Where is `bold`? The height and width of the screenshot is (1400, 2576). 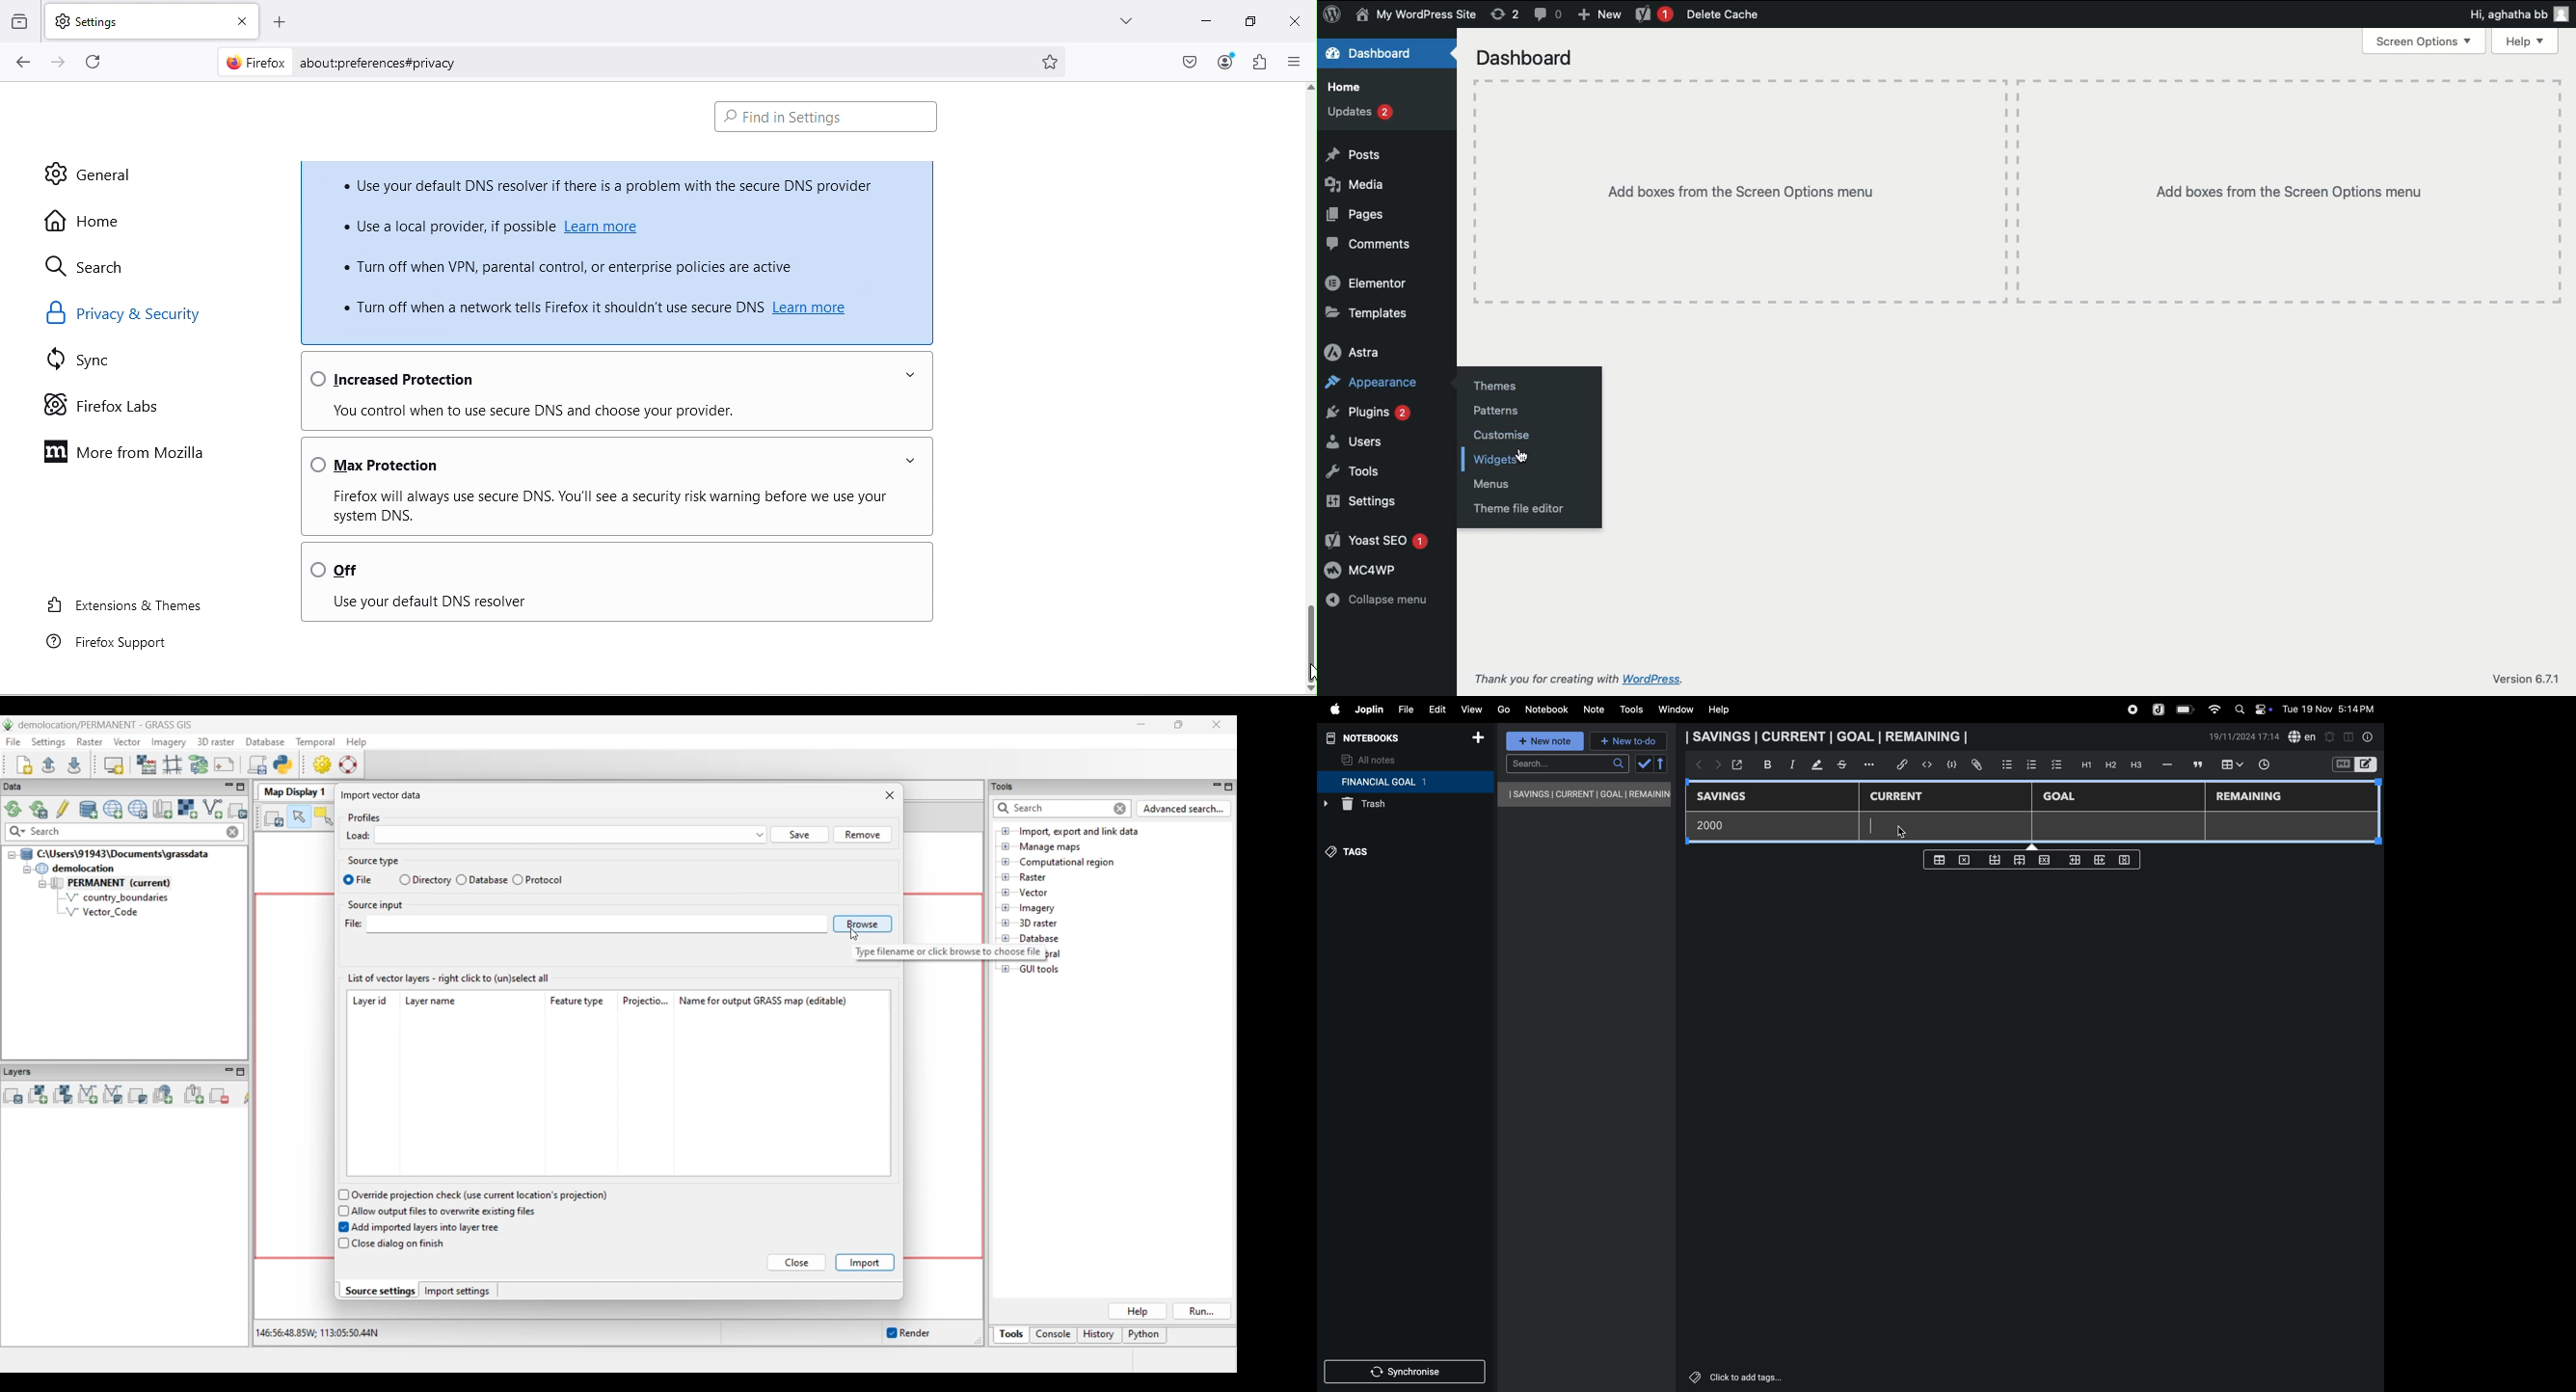 bold is located at coordinates (1763, 764).